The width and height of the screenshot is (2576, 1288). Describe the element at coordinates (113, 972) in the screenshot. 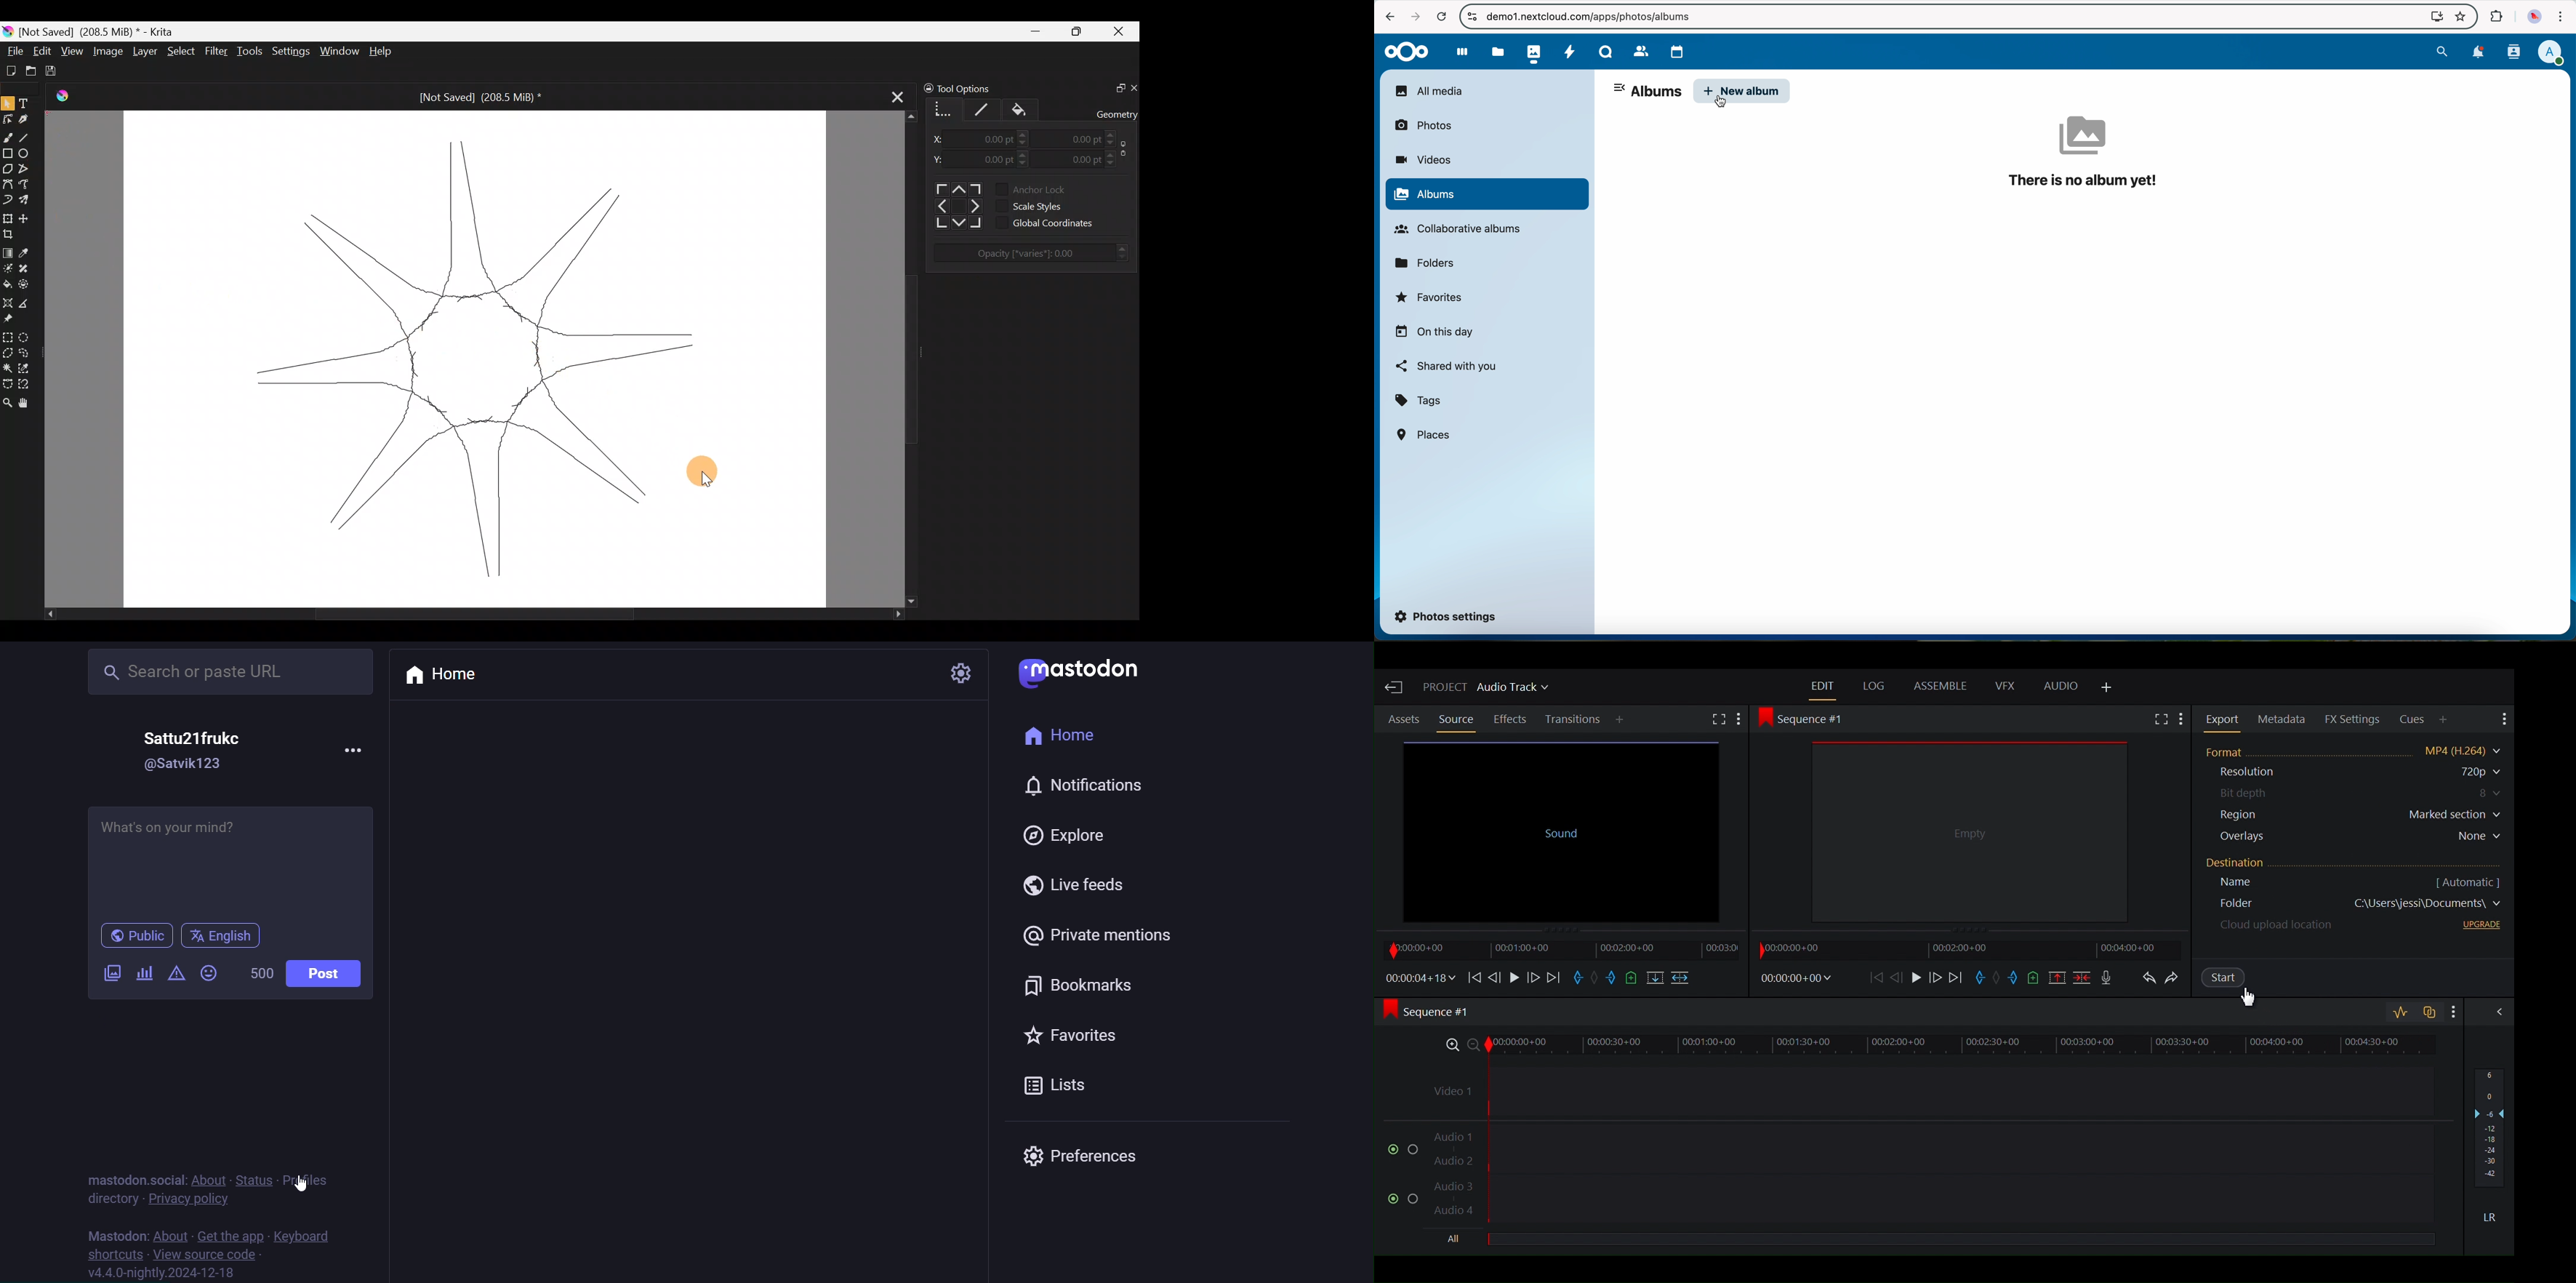

I see `image/video` at that location.